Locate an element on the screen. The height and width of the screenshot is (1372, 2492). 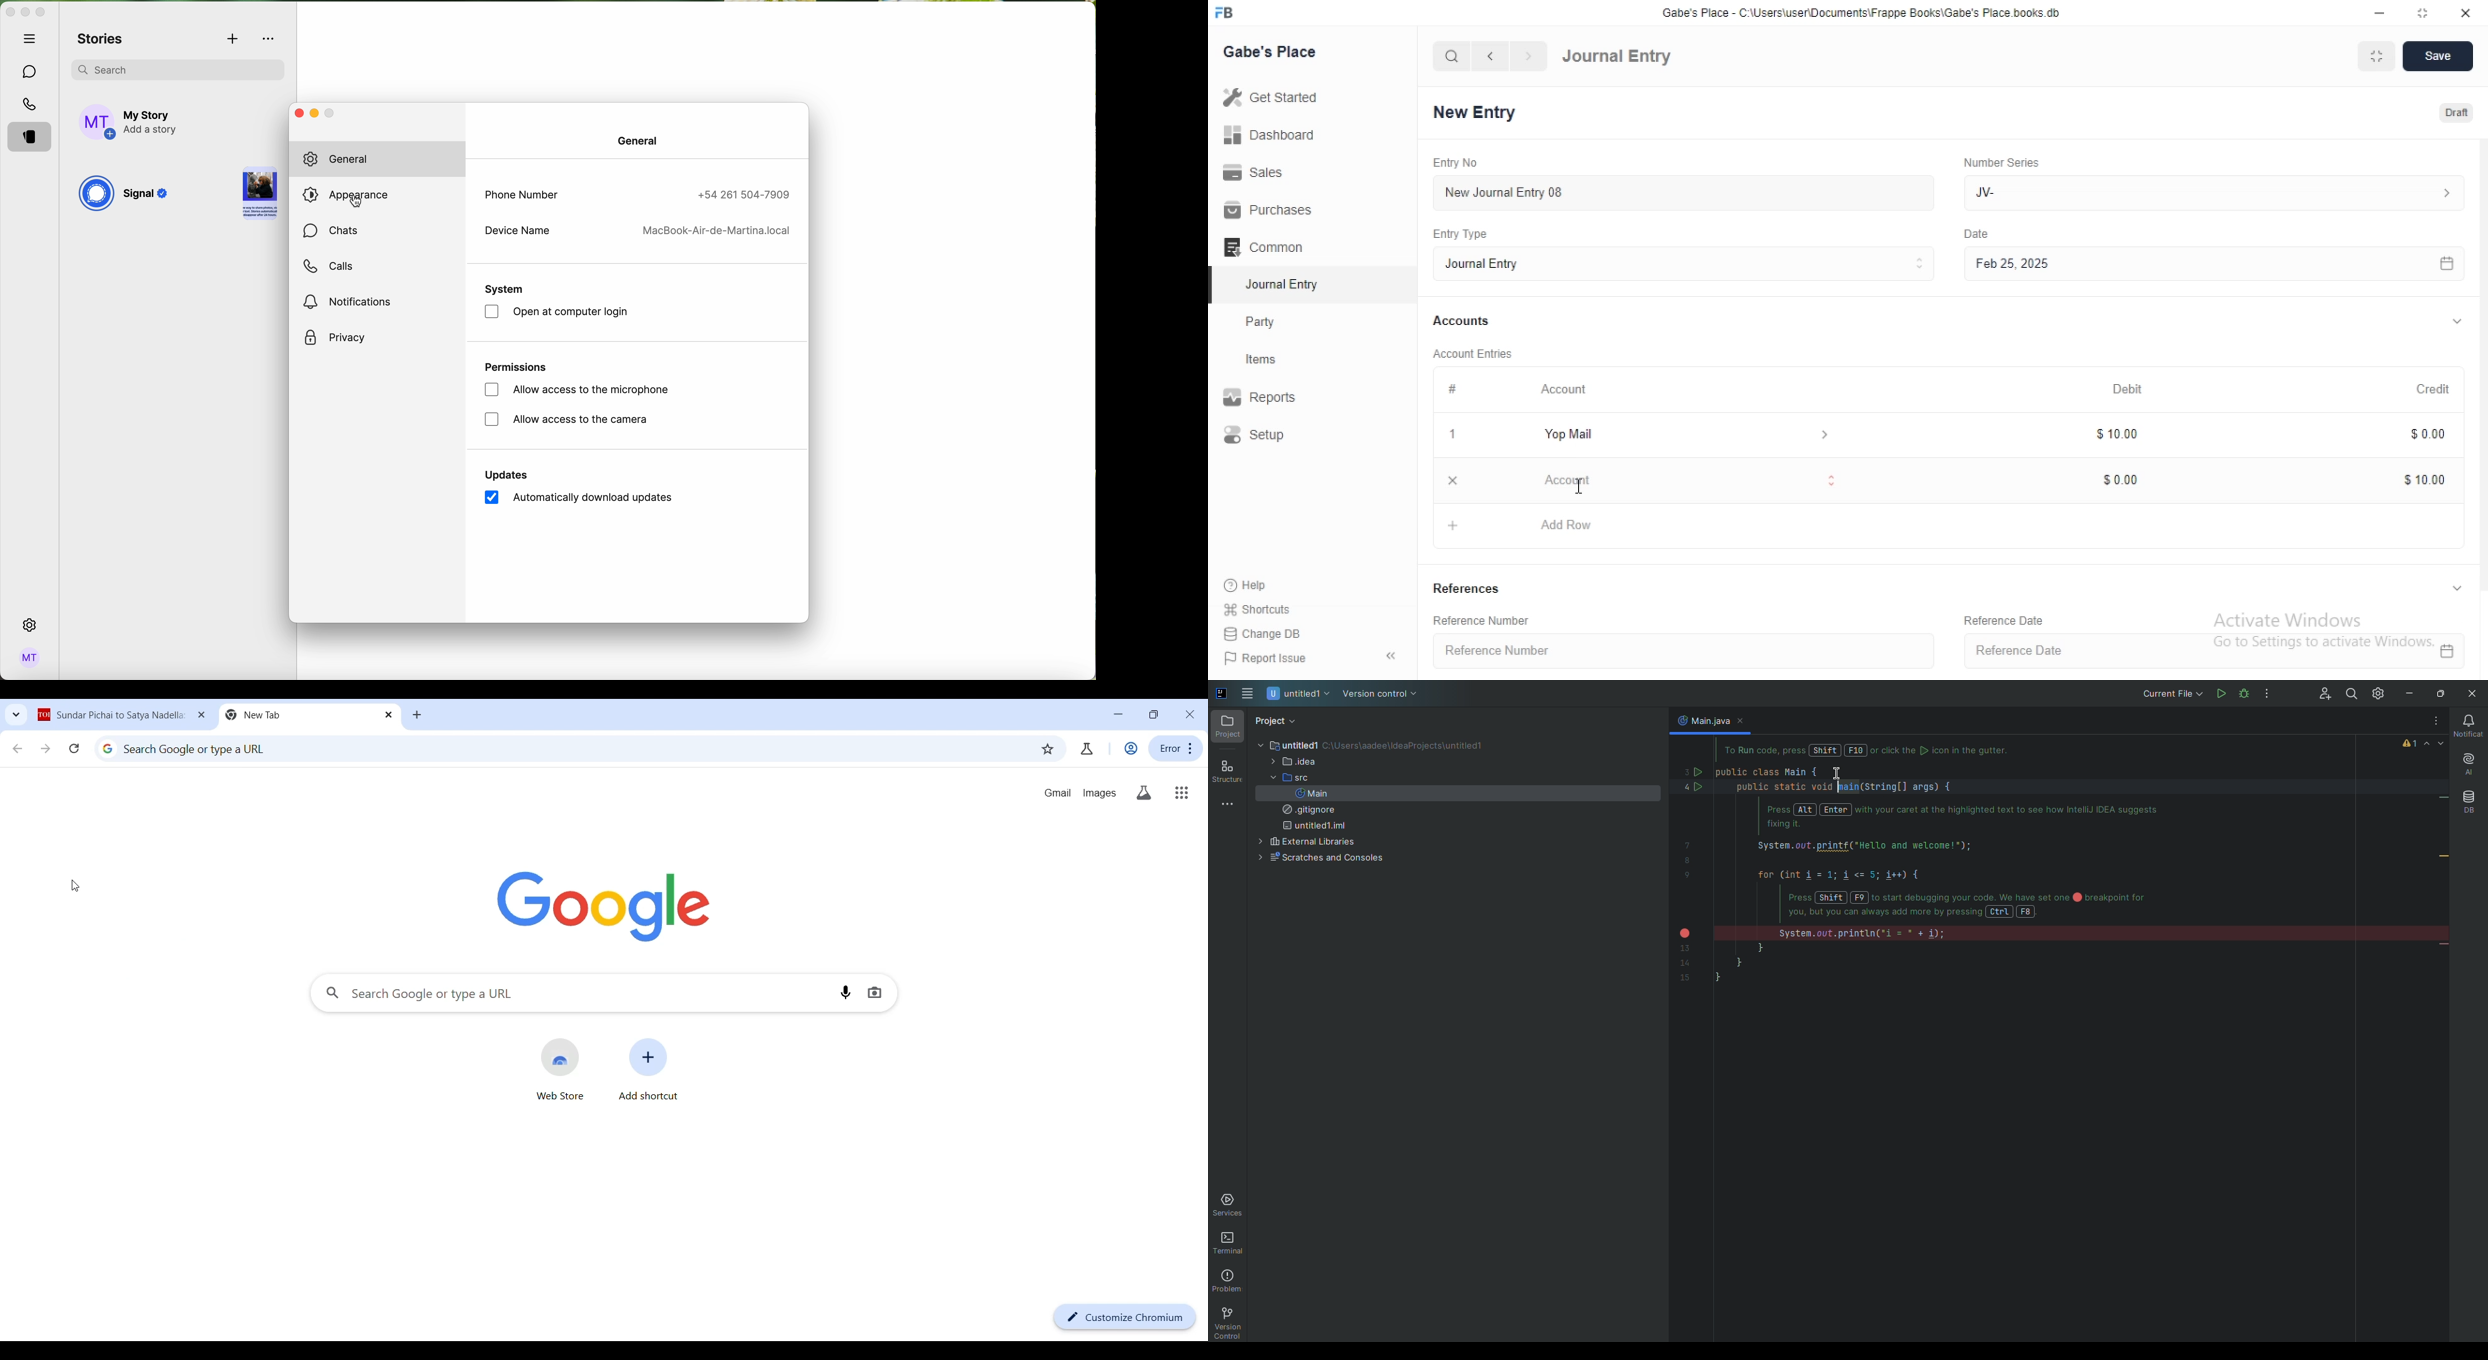
click on appearance is located at coordinates (348, 198).